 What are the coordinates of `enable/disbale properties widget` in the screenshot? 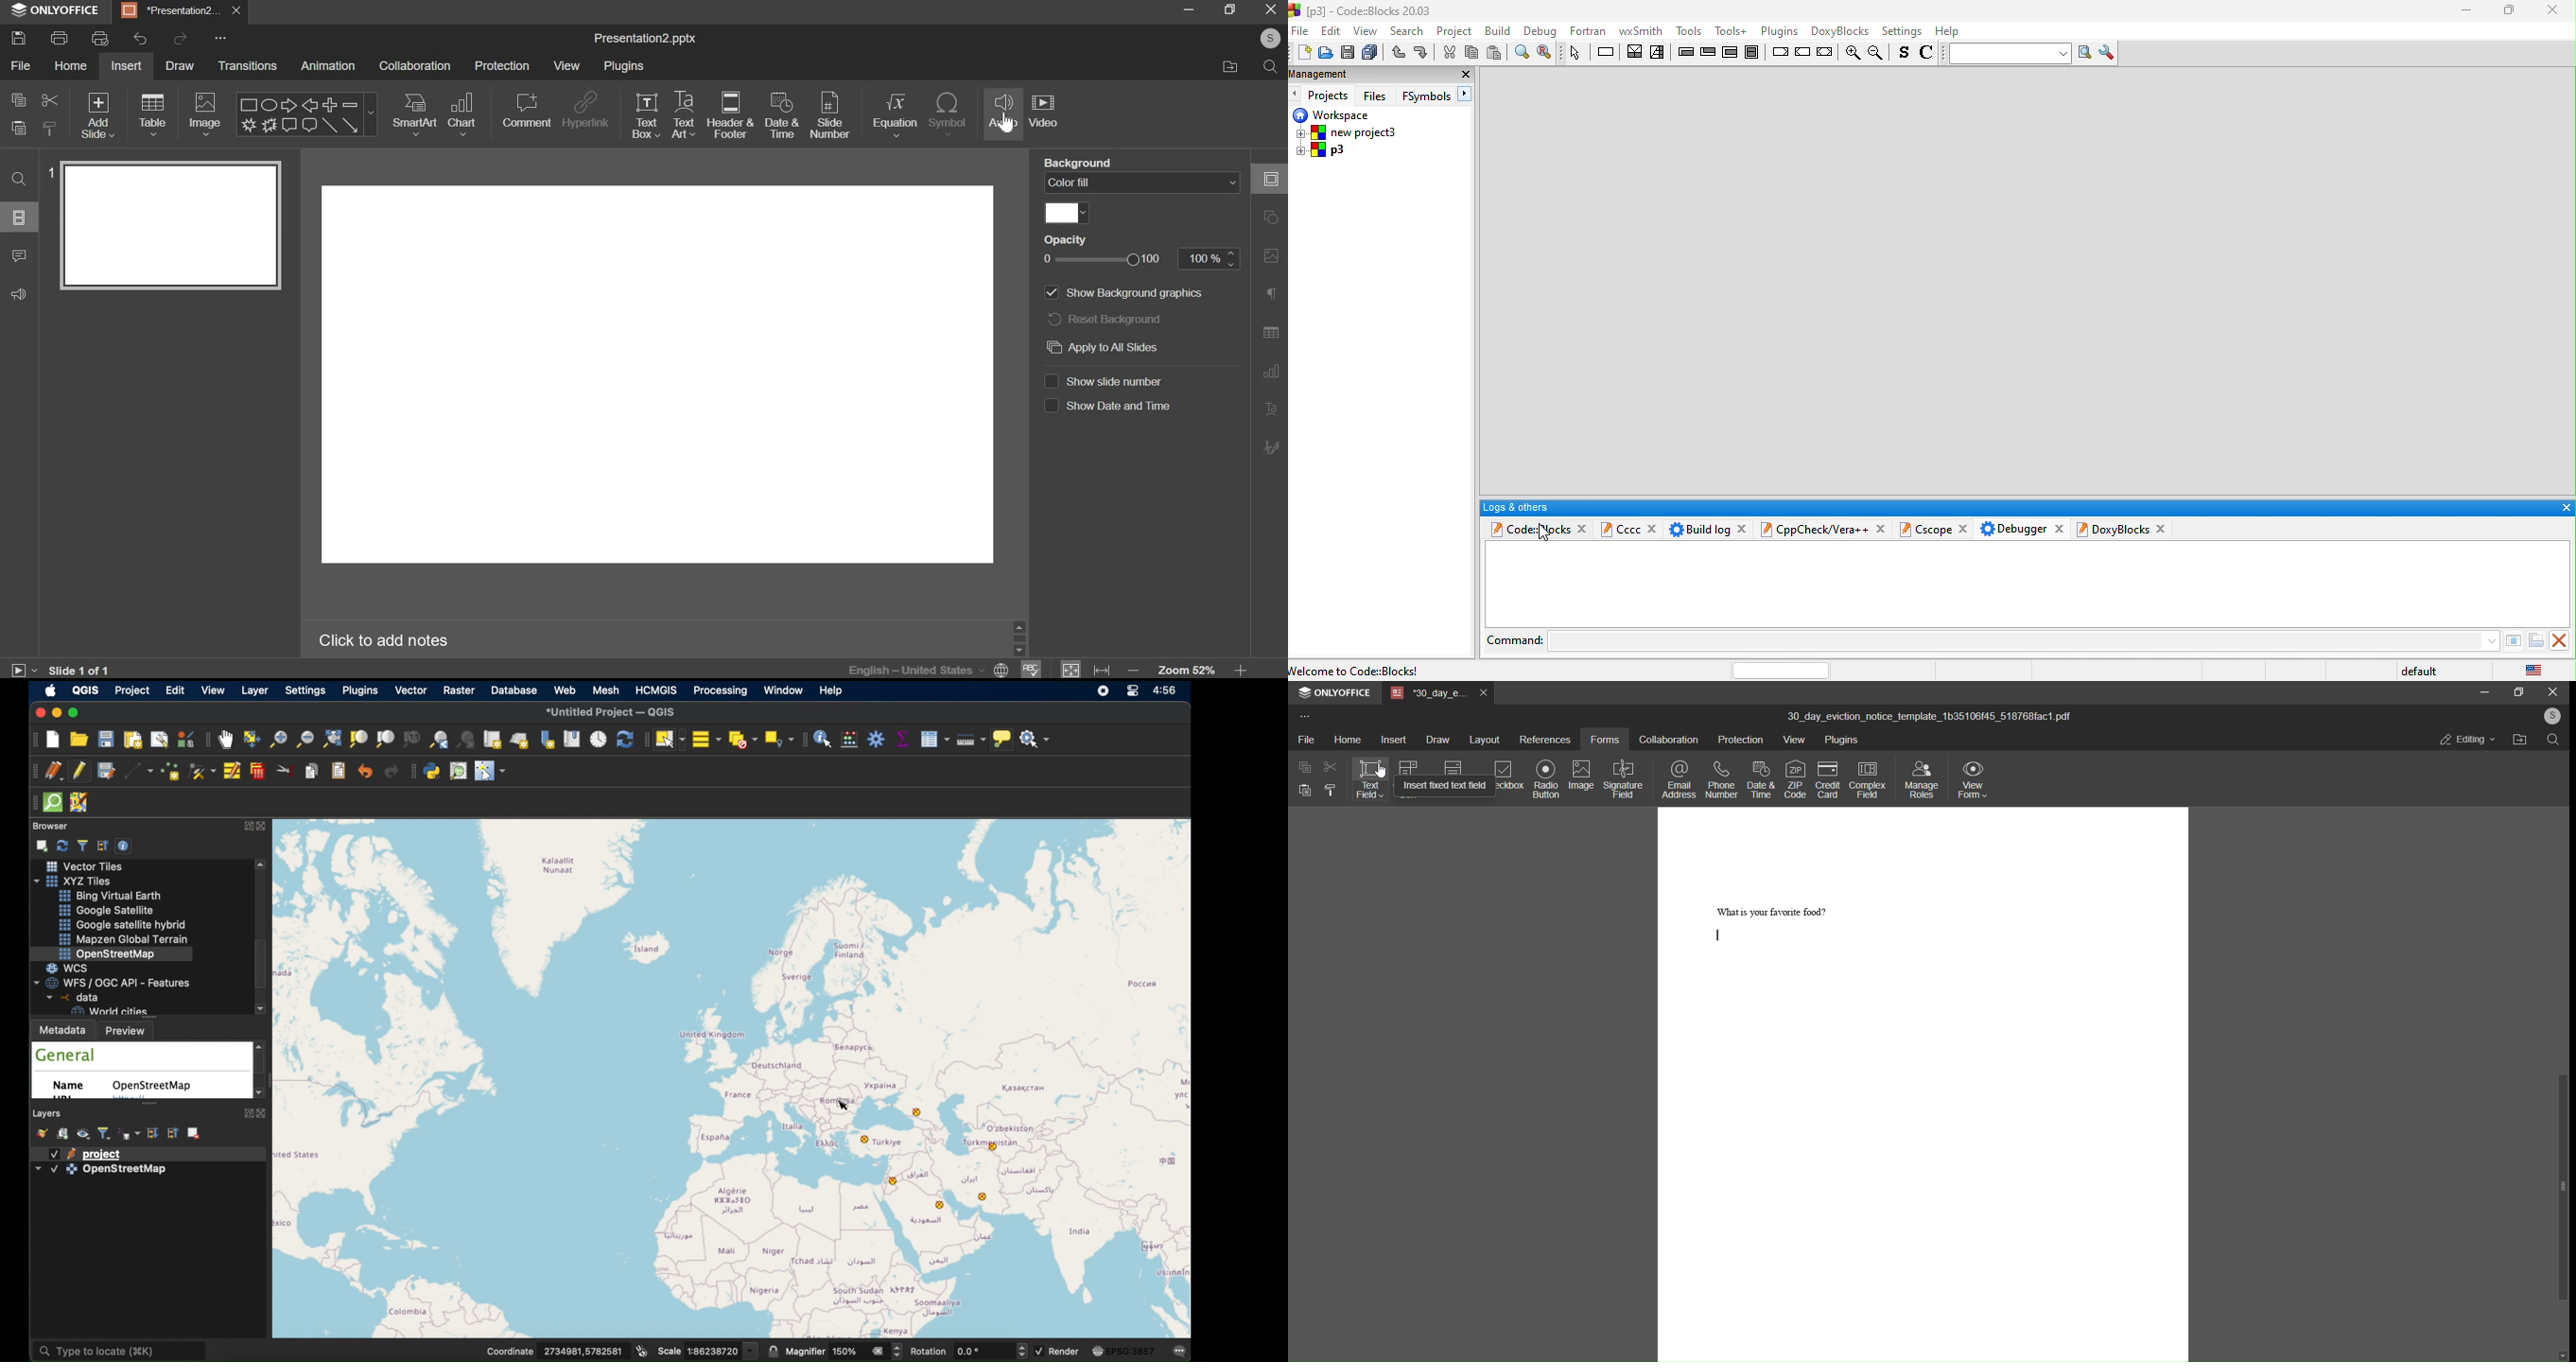 It's located at (125, 845).